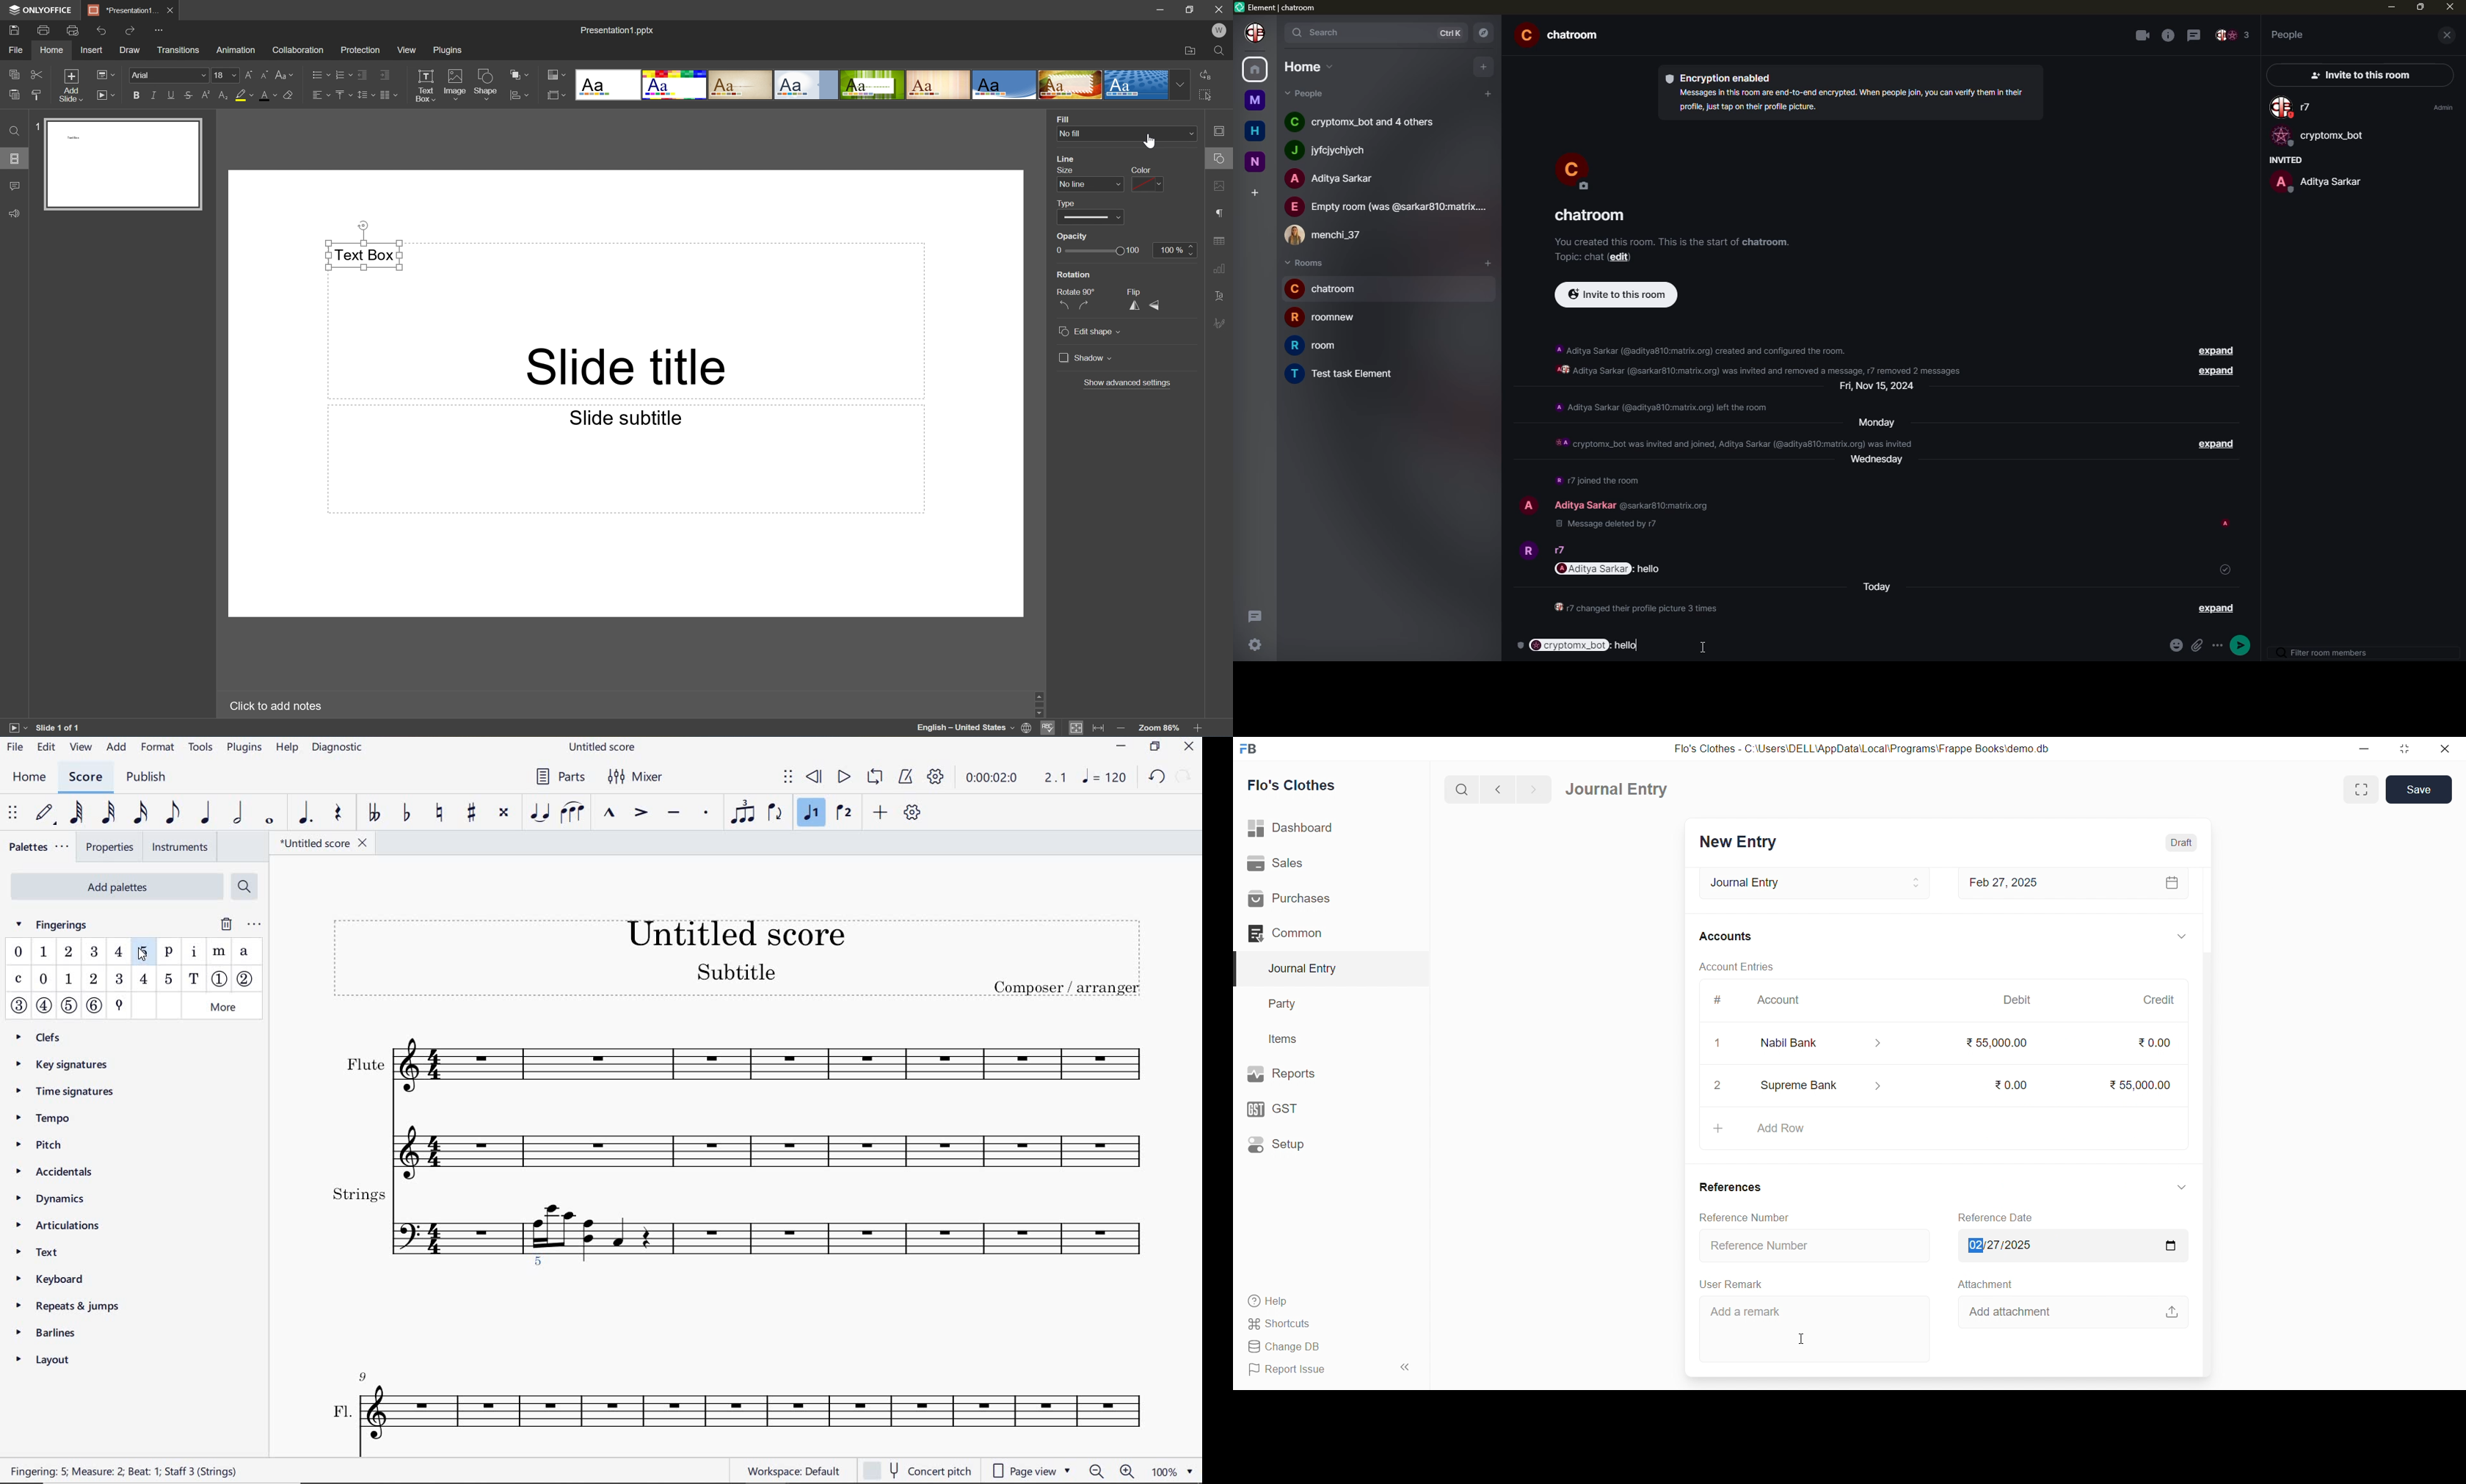  What do you see at coordinates (220, 950) in the screenshot?
I see `RH GUITAR FINGERING M` at bounding box center [220, 950].